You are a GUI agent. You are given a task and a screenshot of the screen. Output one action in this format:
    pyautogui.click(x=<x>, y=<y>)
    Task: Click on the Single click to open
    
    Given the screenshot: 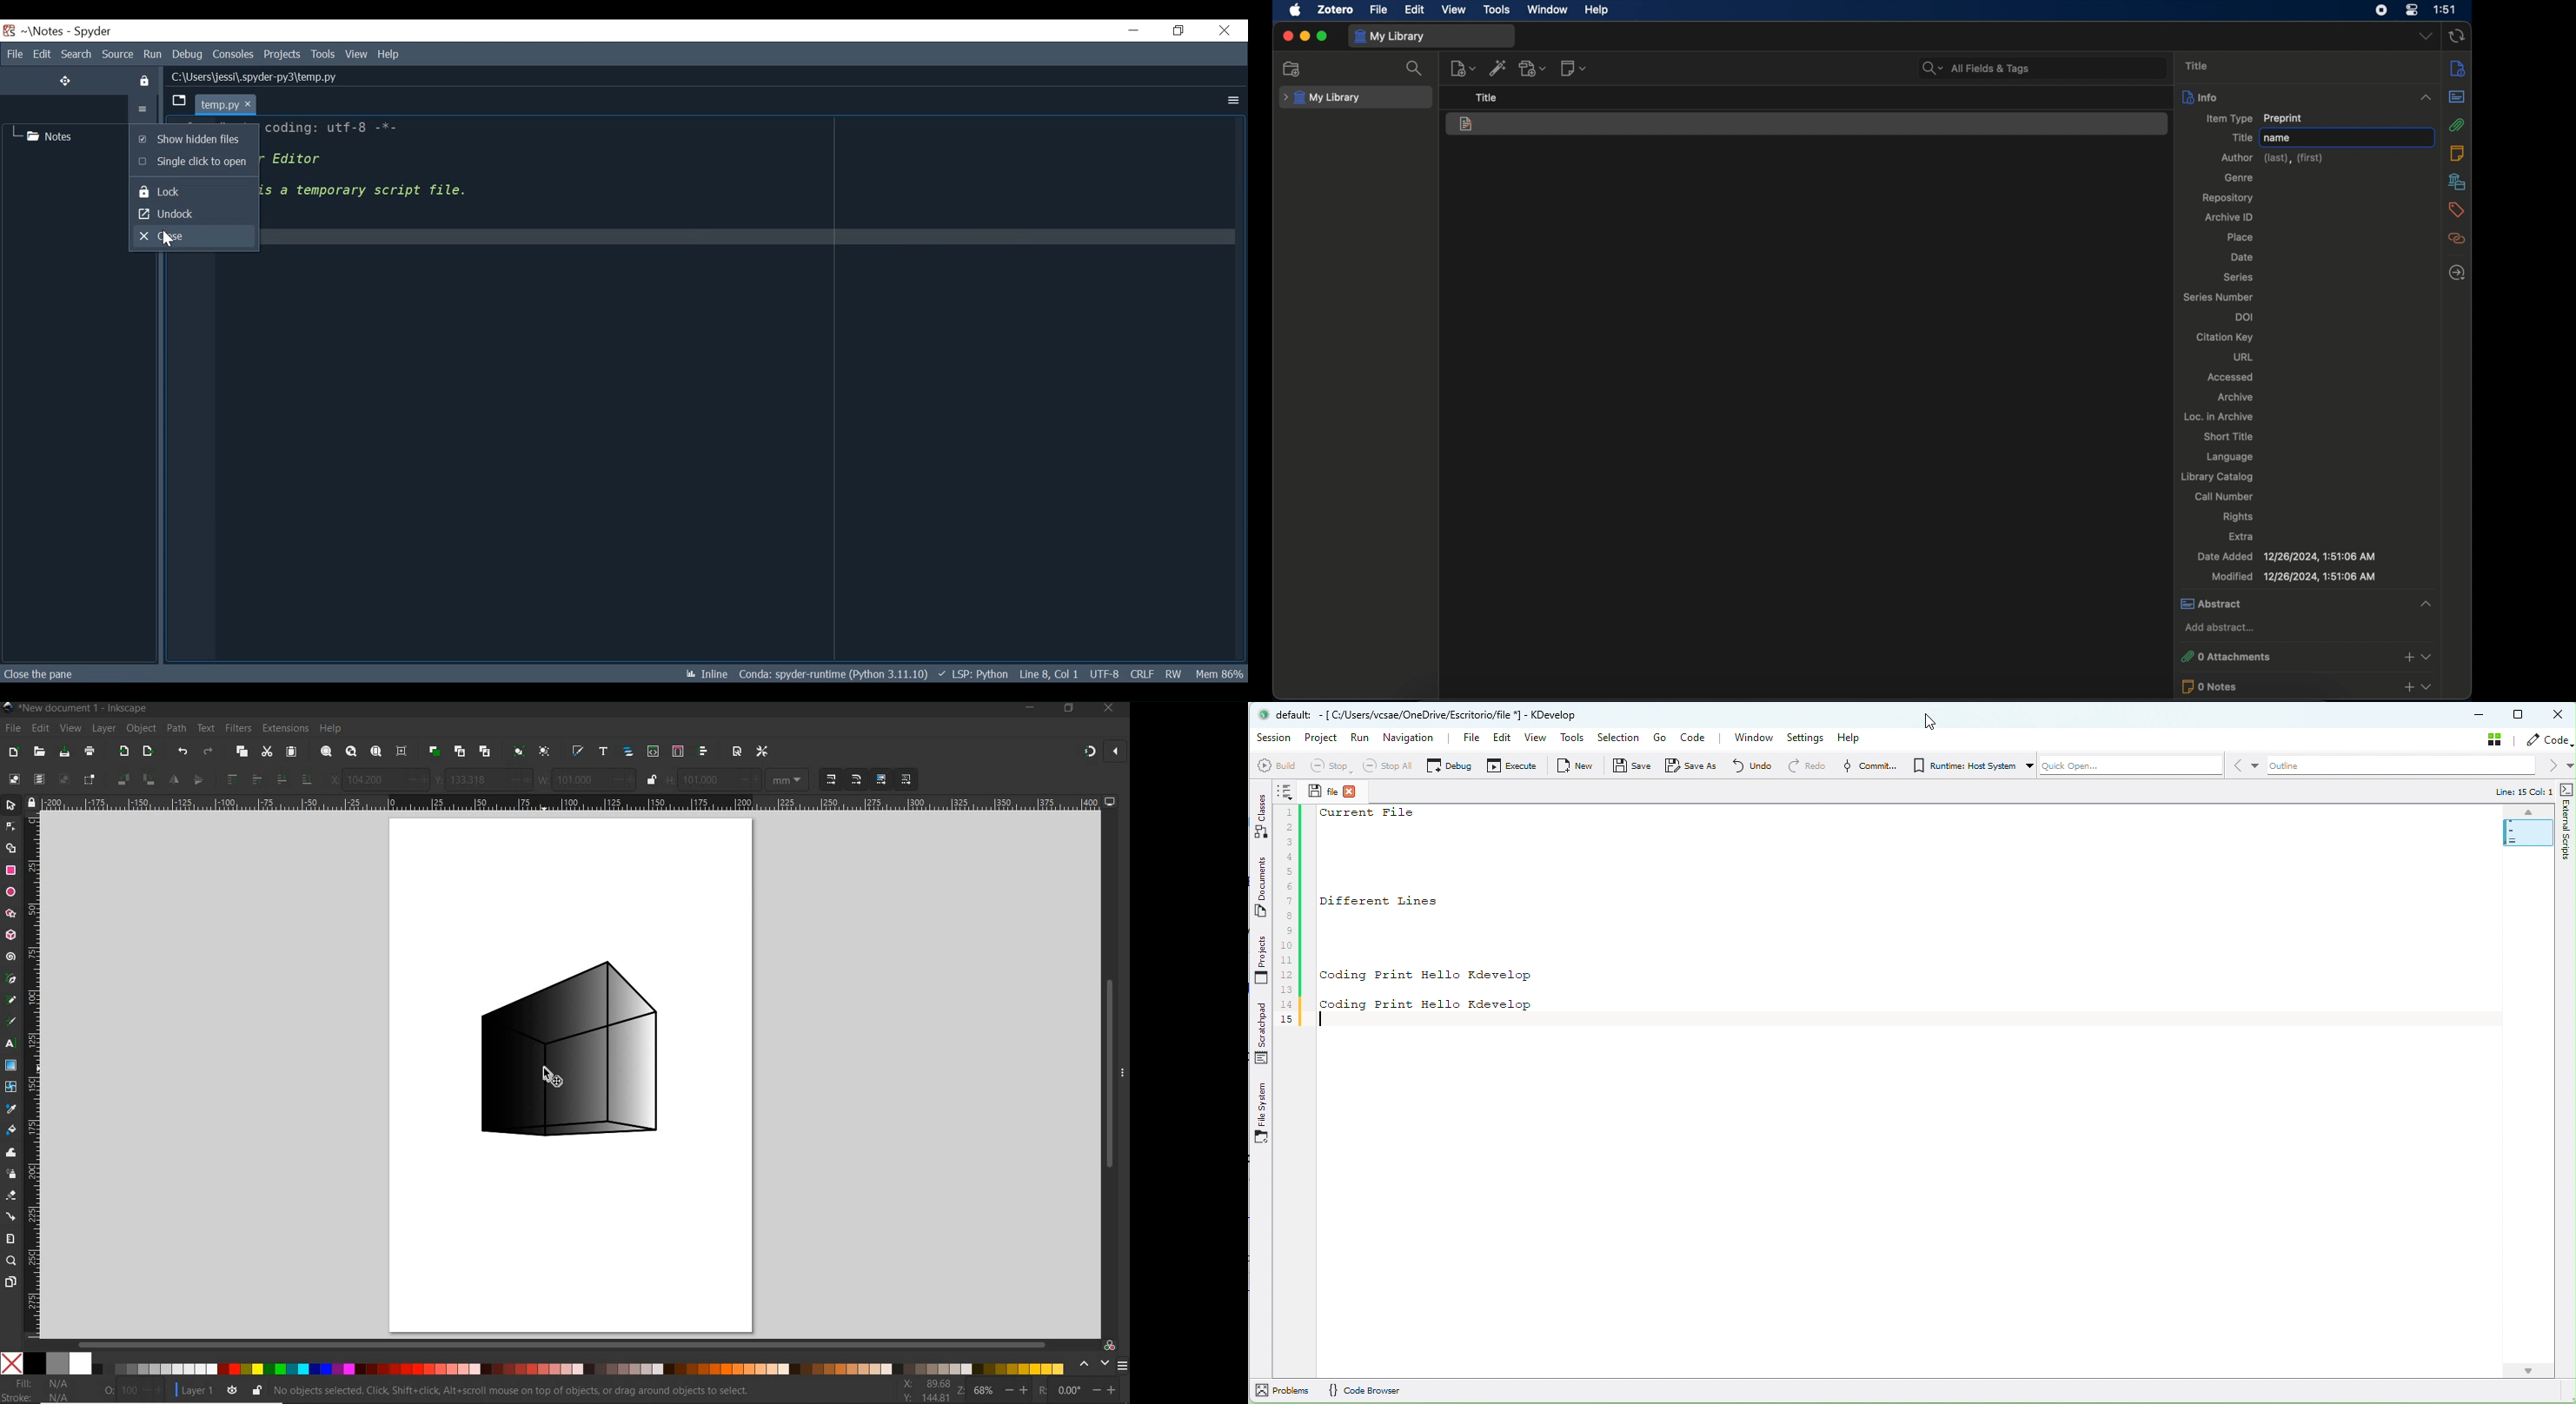 What is the action you would take?
    pyautogui.click(x=192, y=162)
    